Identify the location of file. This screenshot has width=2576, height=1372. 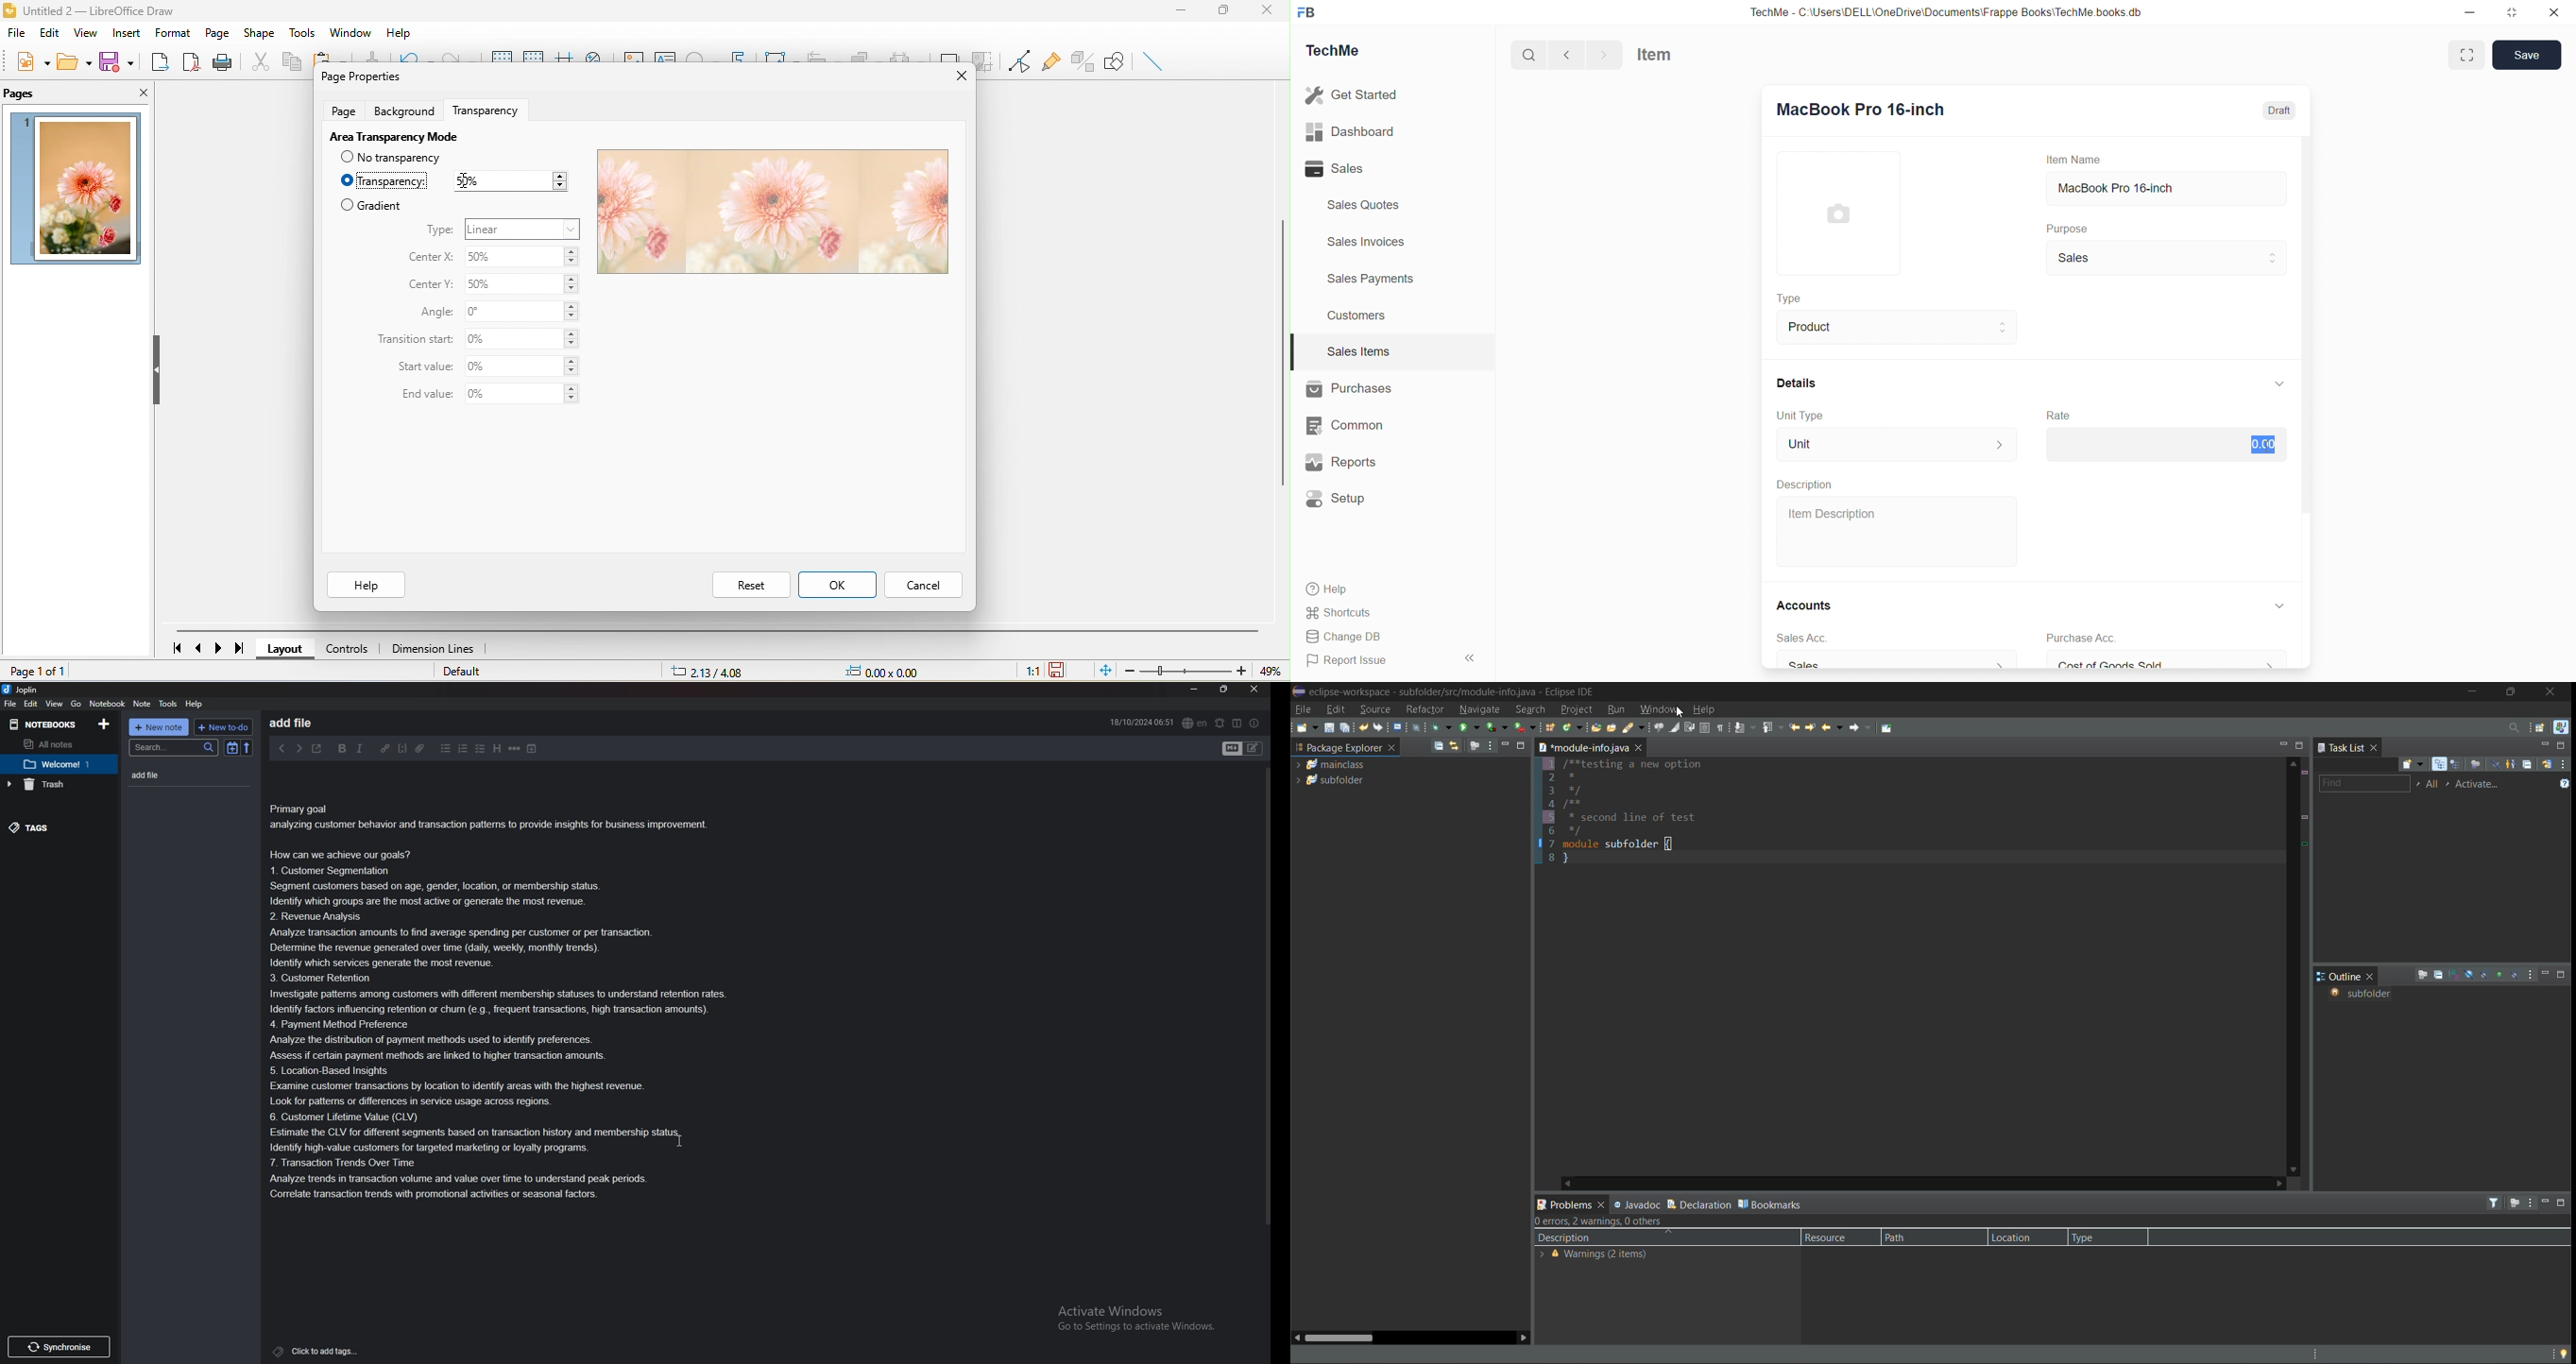
(18, 33).